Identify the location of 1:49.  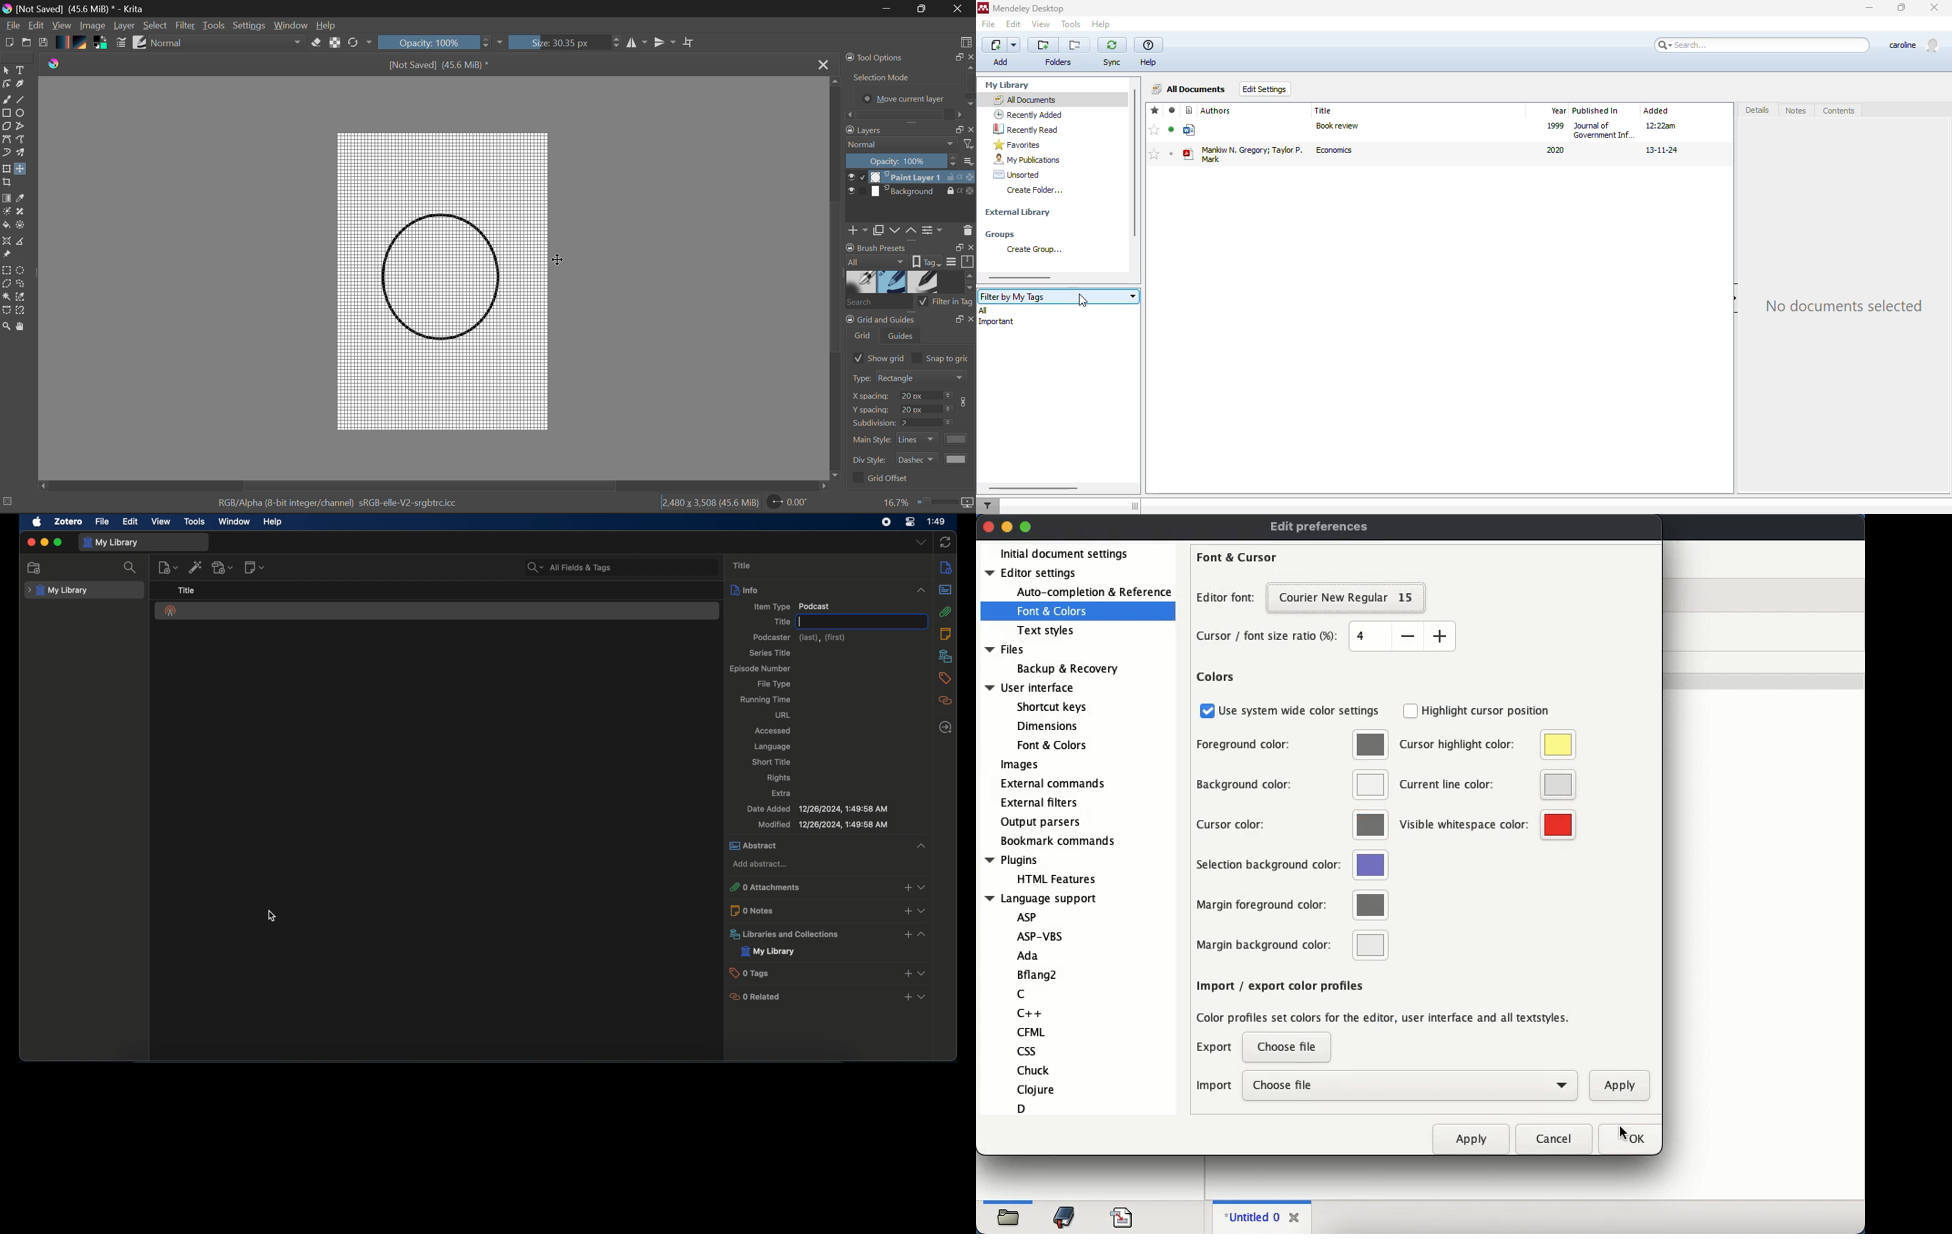
(936, 521).